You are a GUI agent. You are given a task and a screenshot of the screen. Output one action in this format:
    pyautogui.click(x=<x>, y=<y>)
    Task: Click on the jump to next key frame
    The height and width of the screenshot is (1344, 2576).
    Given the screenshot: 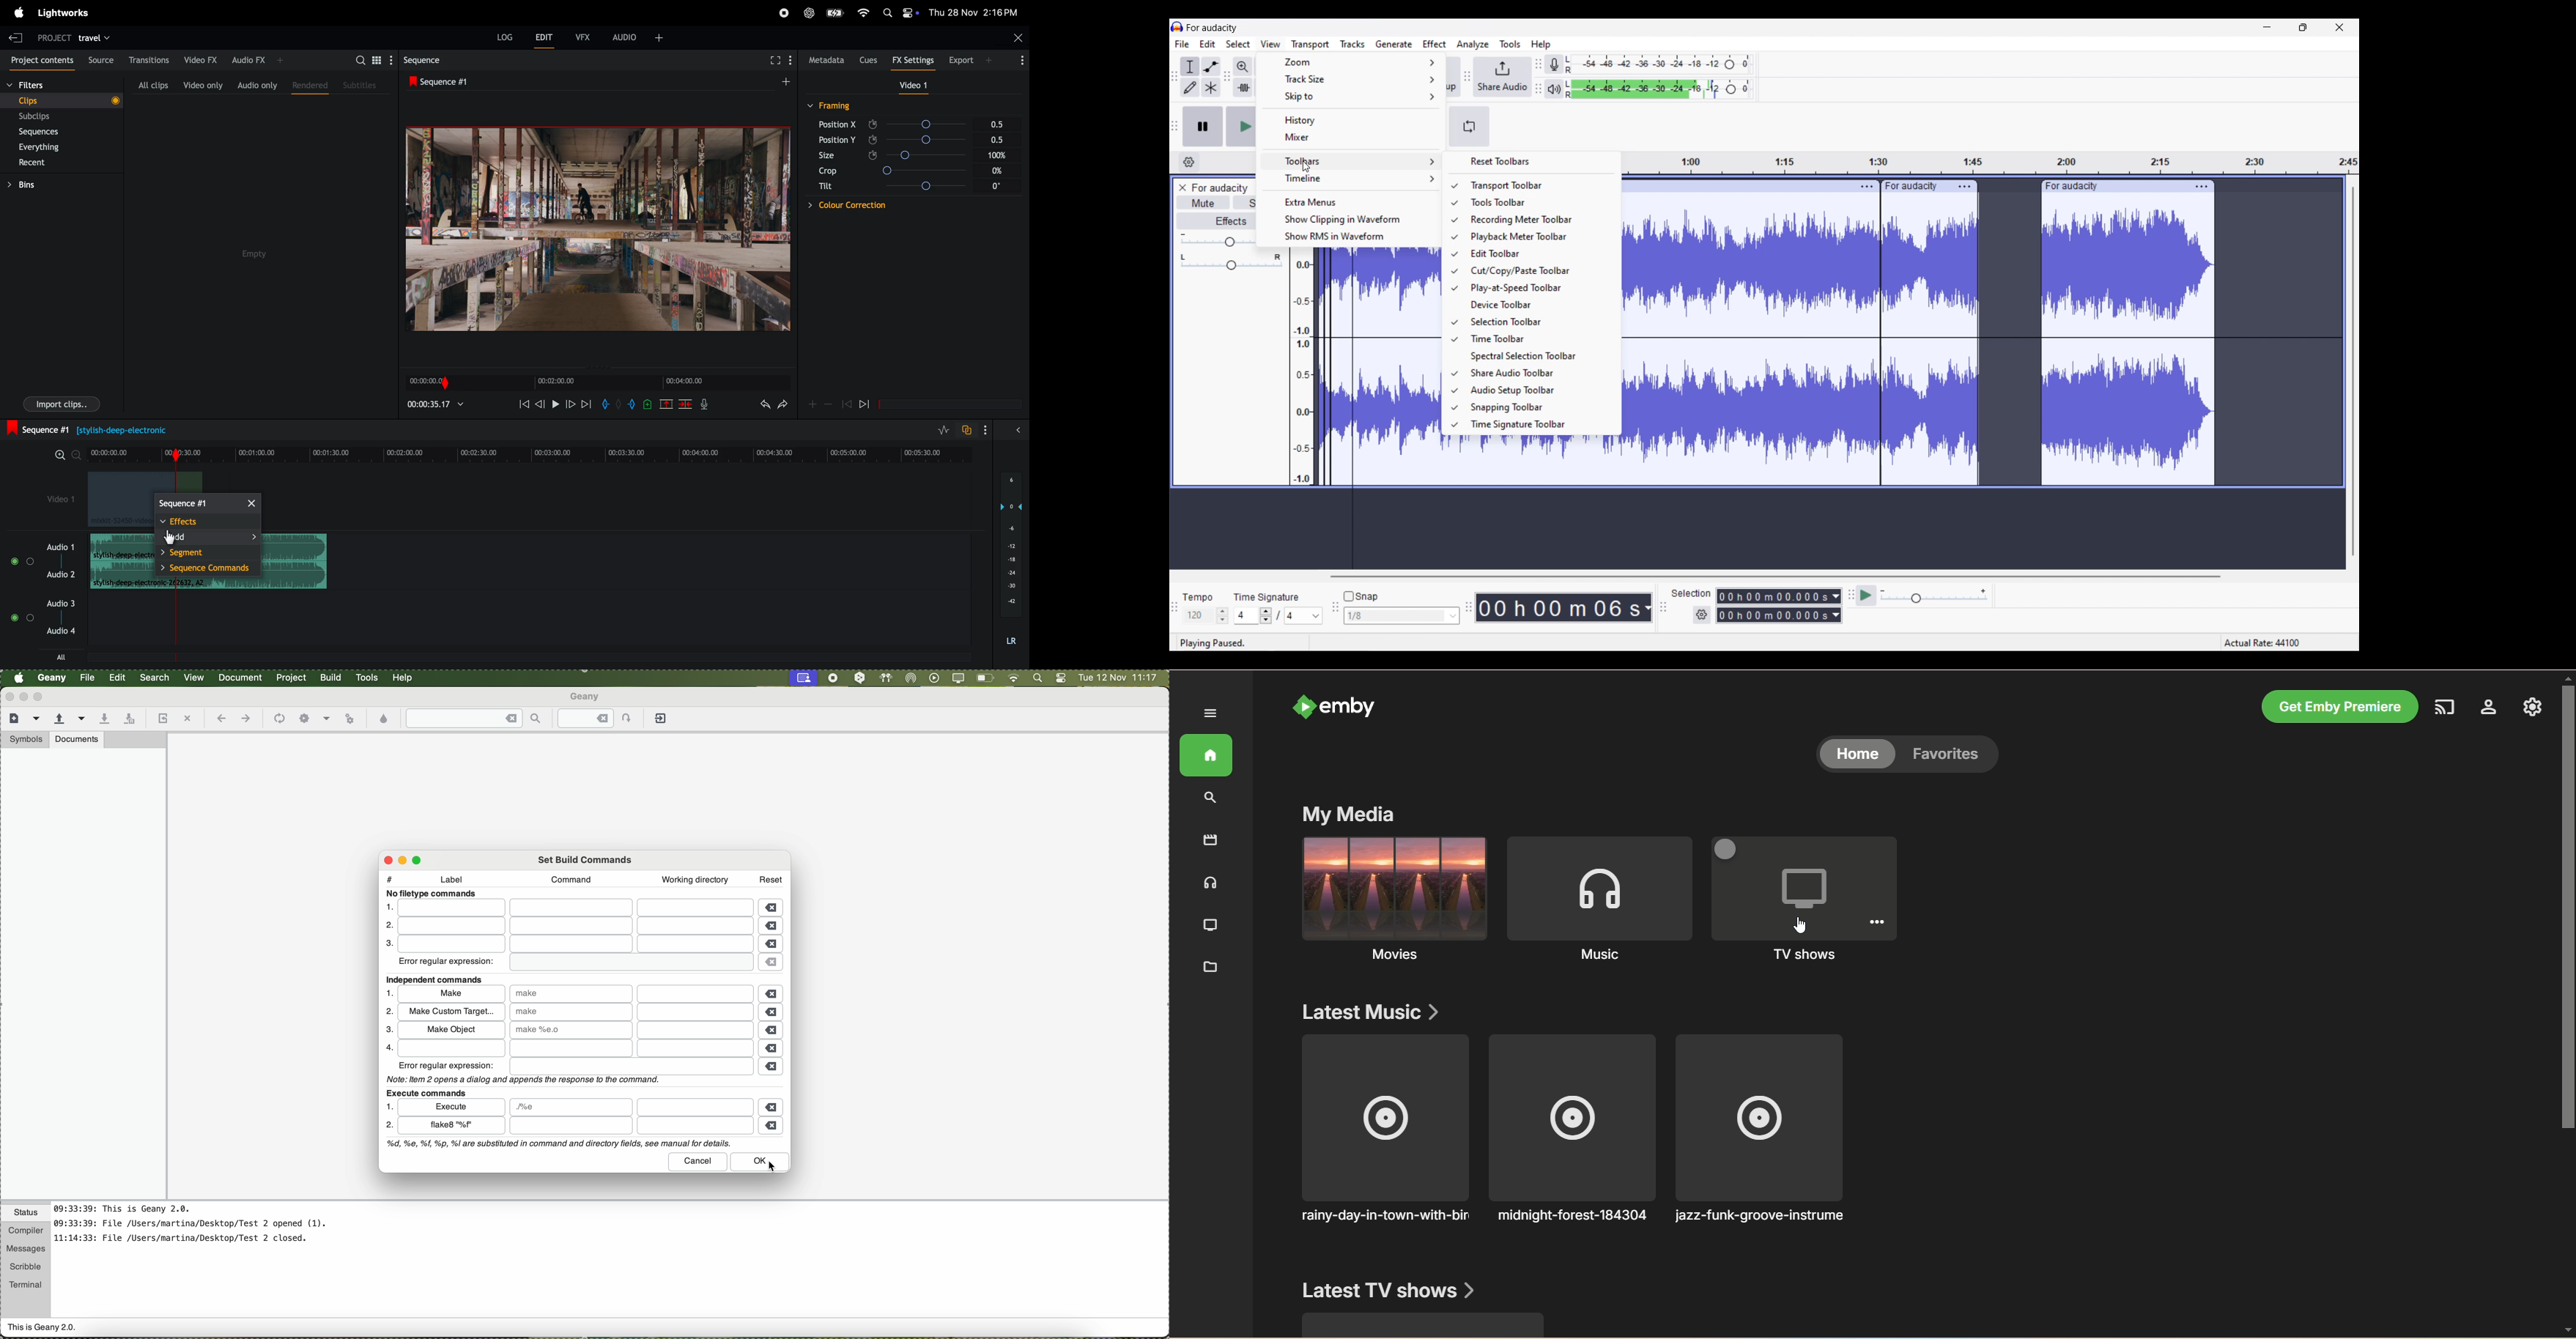 What is the action you would take?
    pyautogui.click(x=872, y=404)
    